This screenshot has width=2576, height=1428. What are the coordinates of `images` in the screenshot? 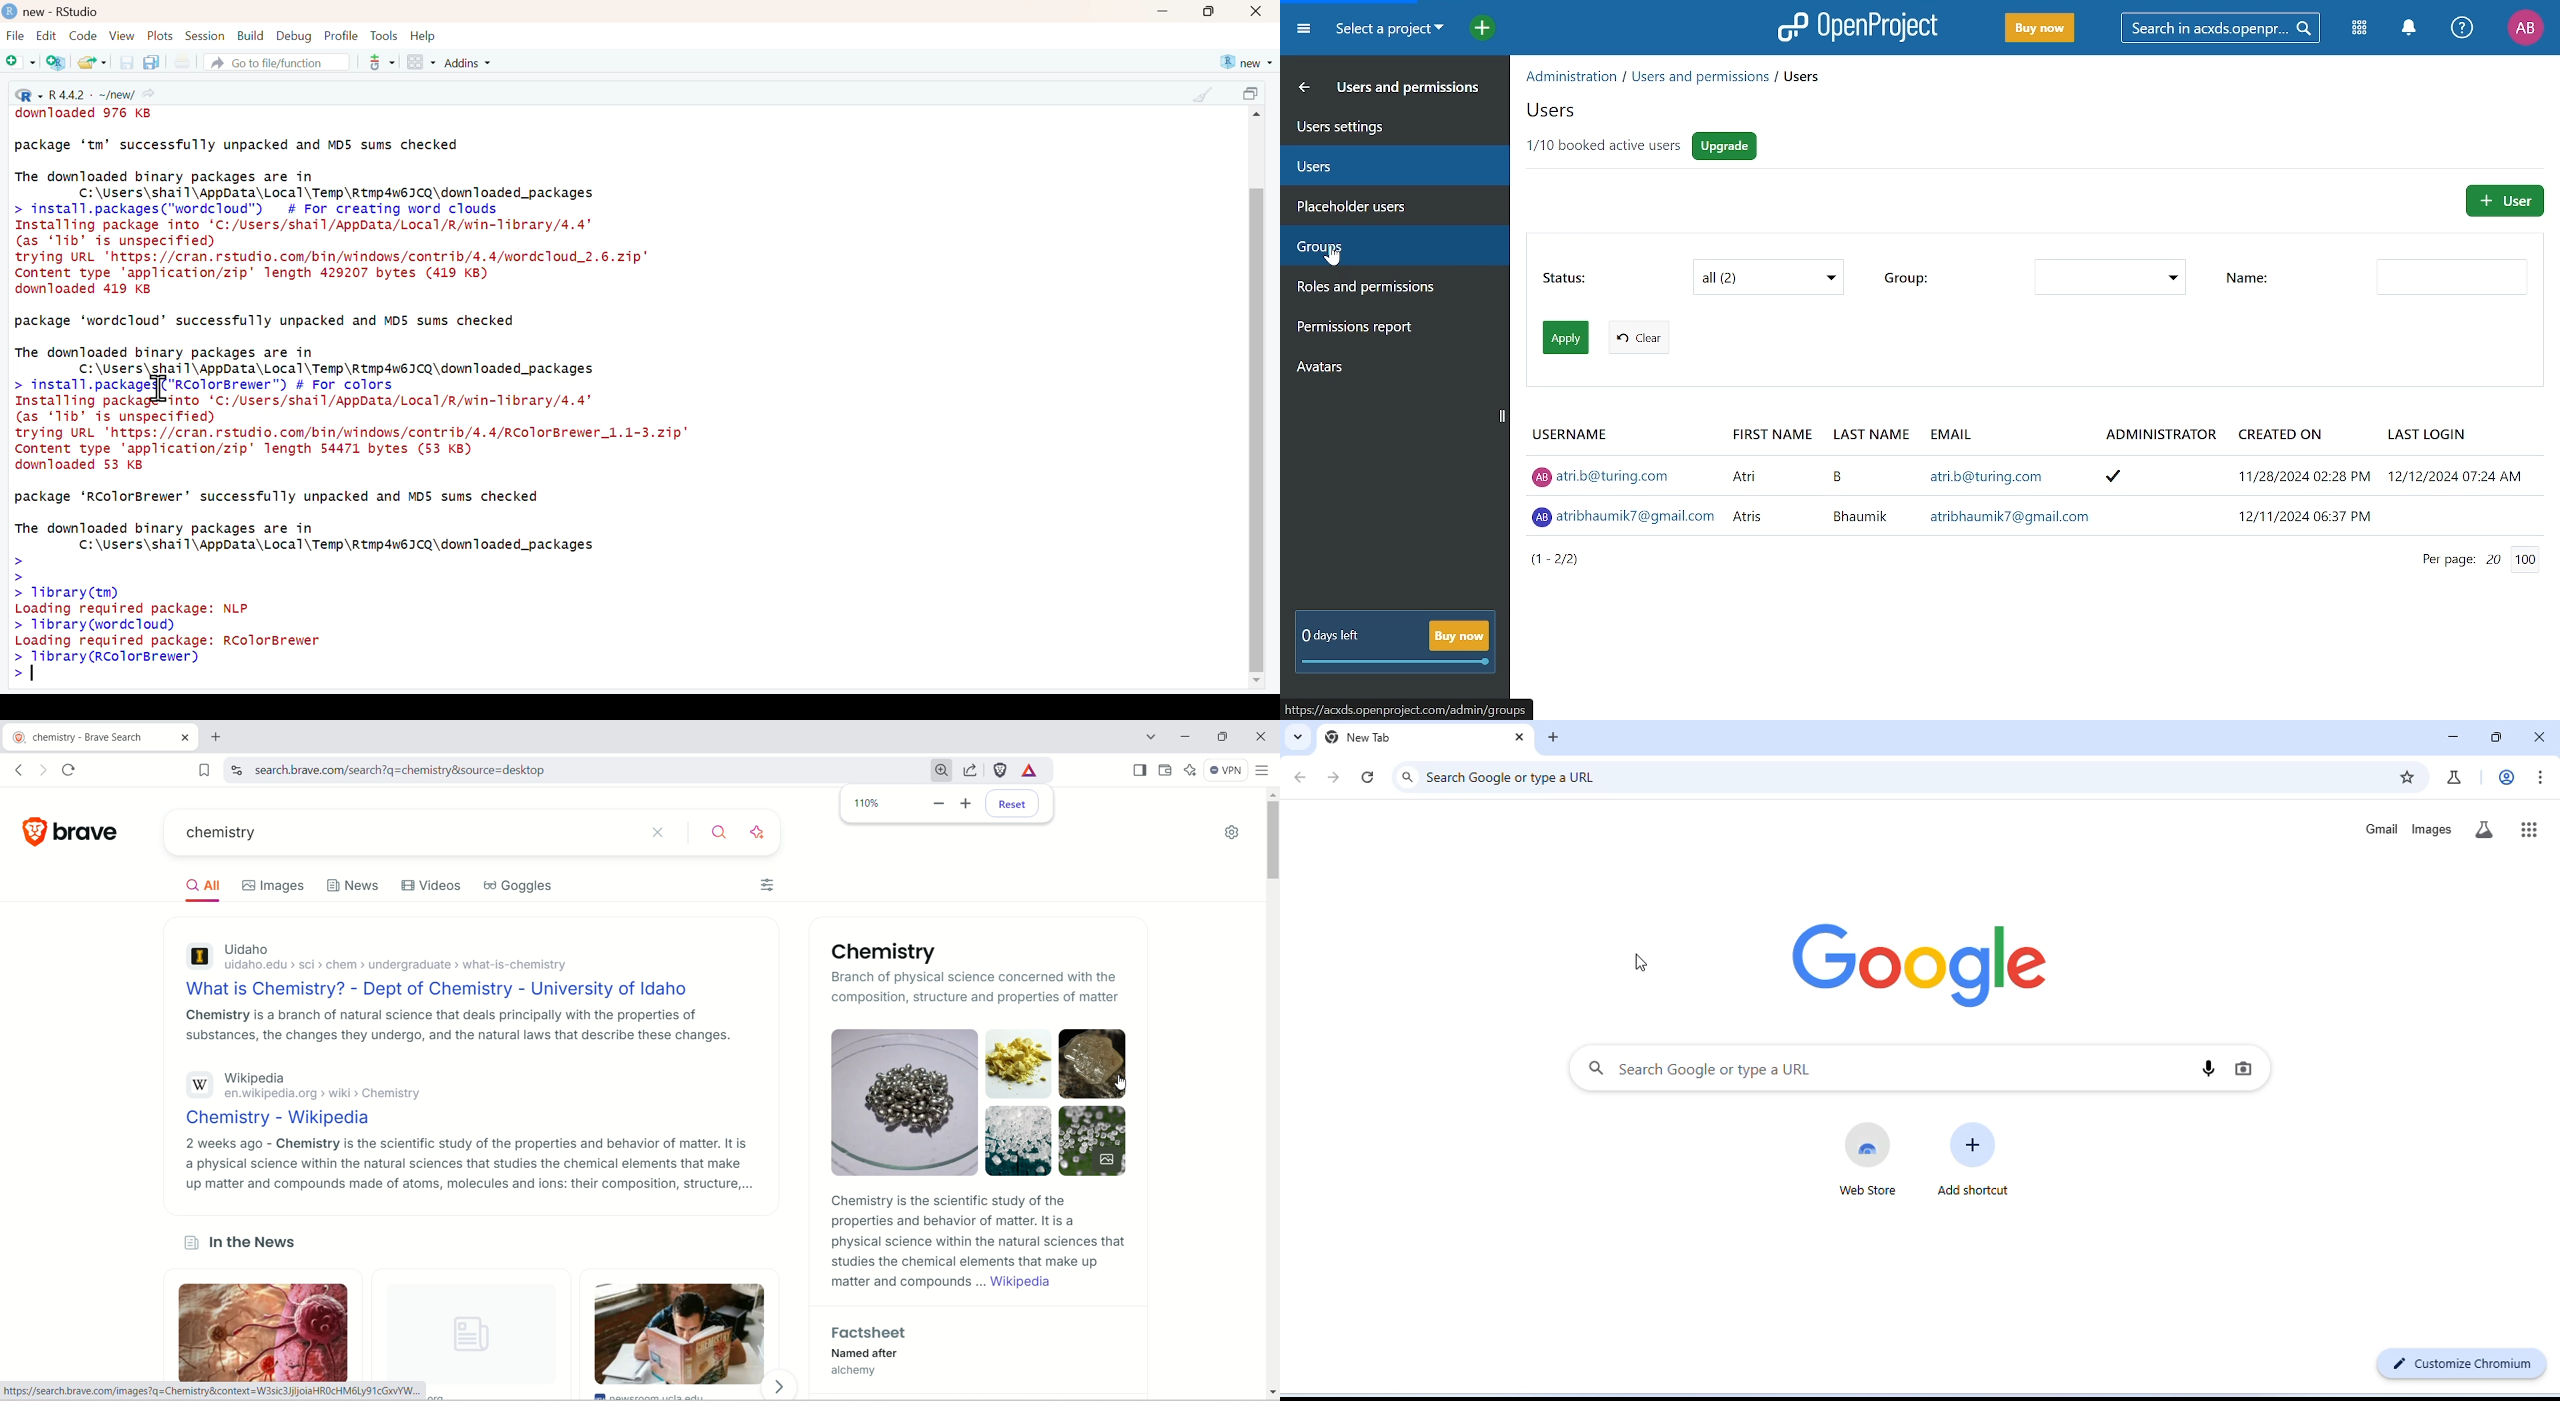 It's located at (2432, 830).